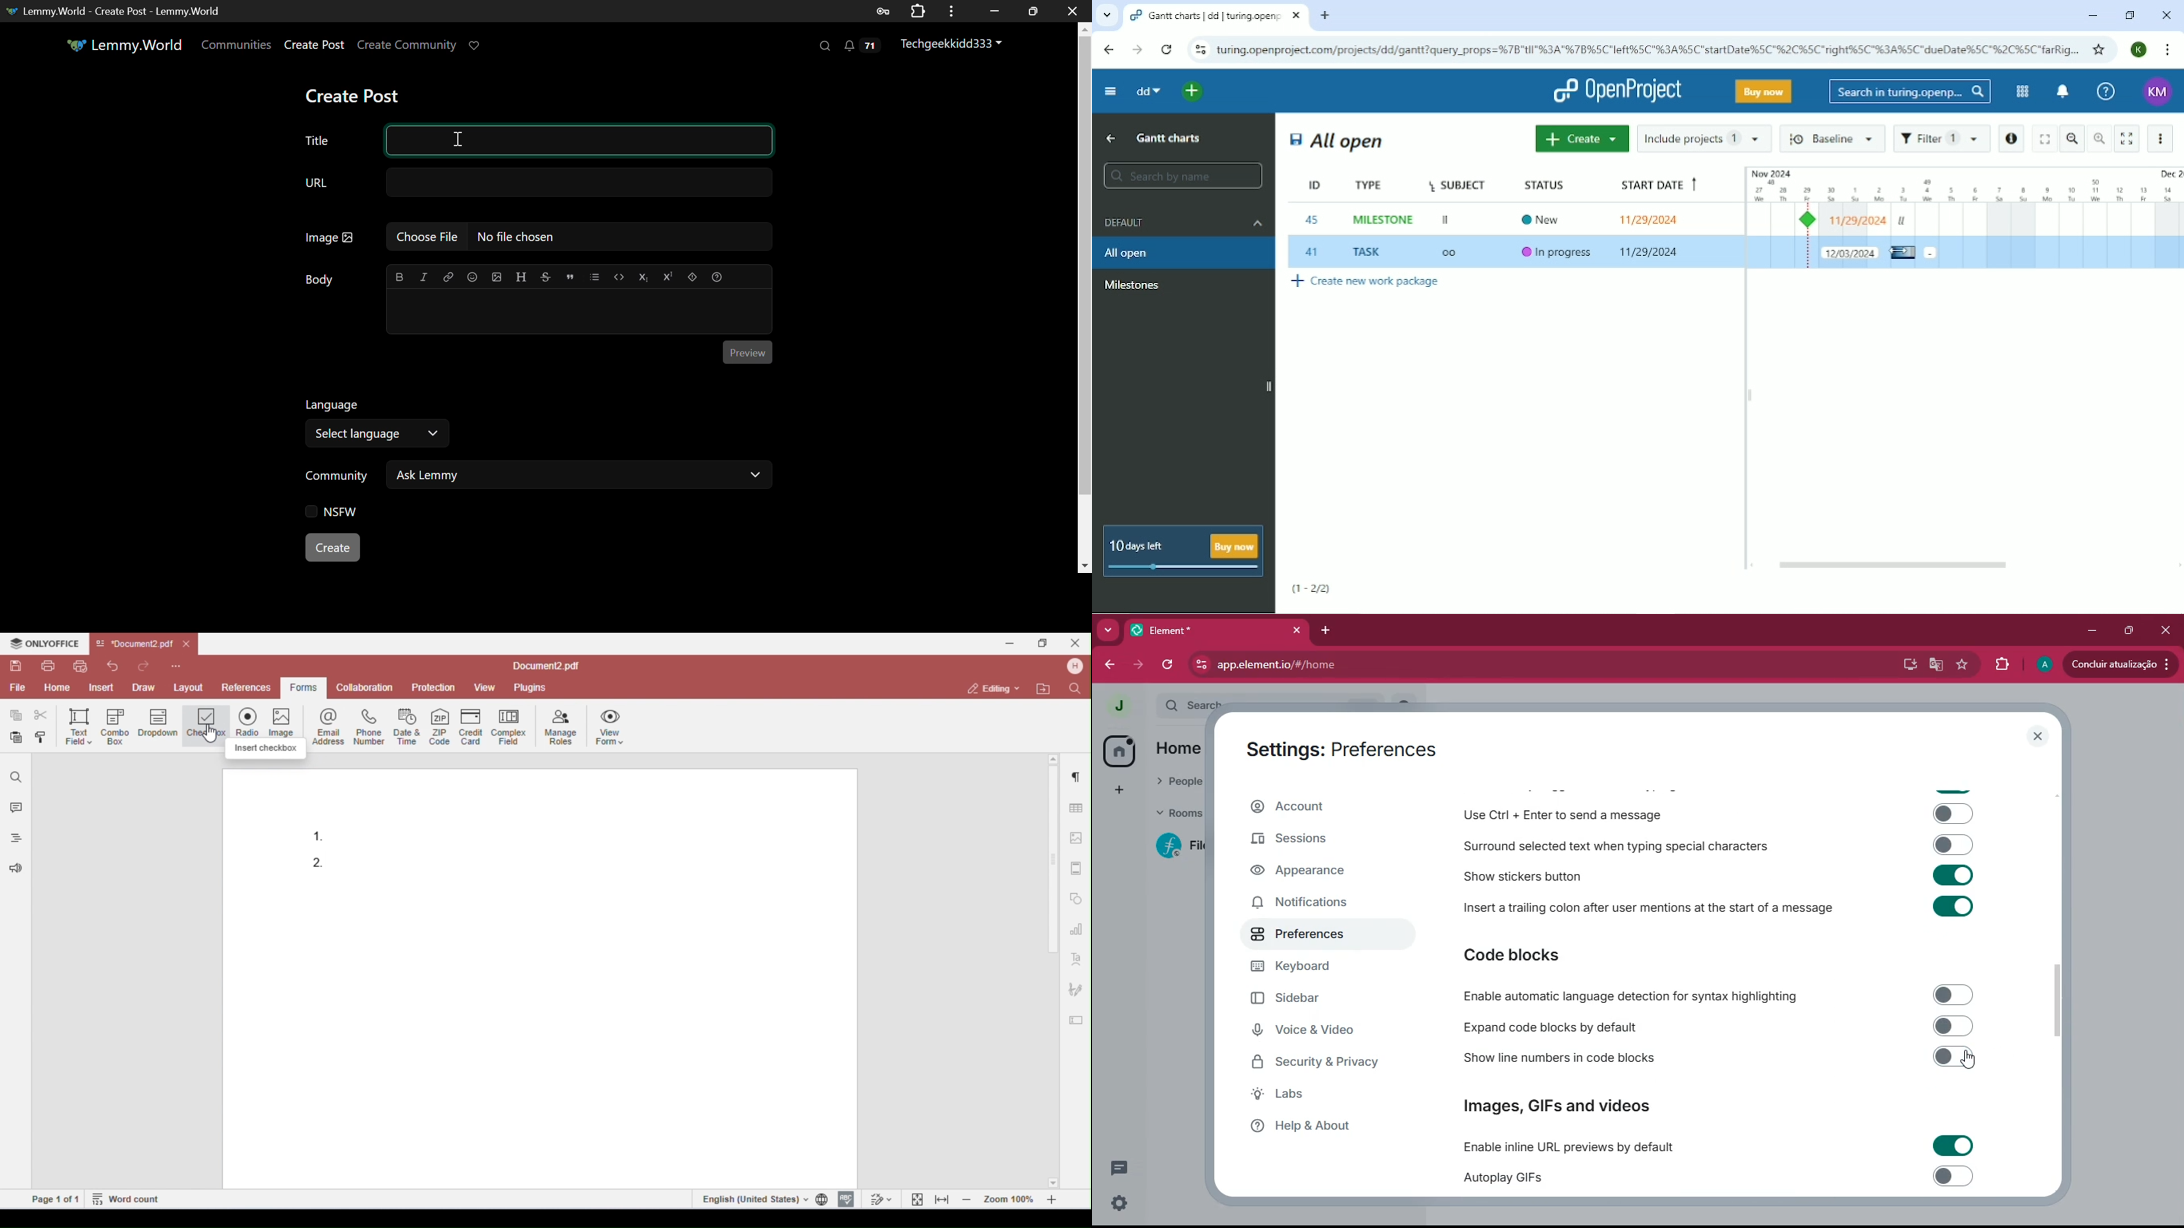  Describe the element at coordinates (1558, 253) in the screenshot. I see `In progress` at that location.